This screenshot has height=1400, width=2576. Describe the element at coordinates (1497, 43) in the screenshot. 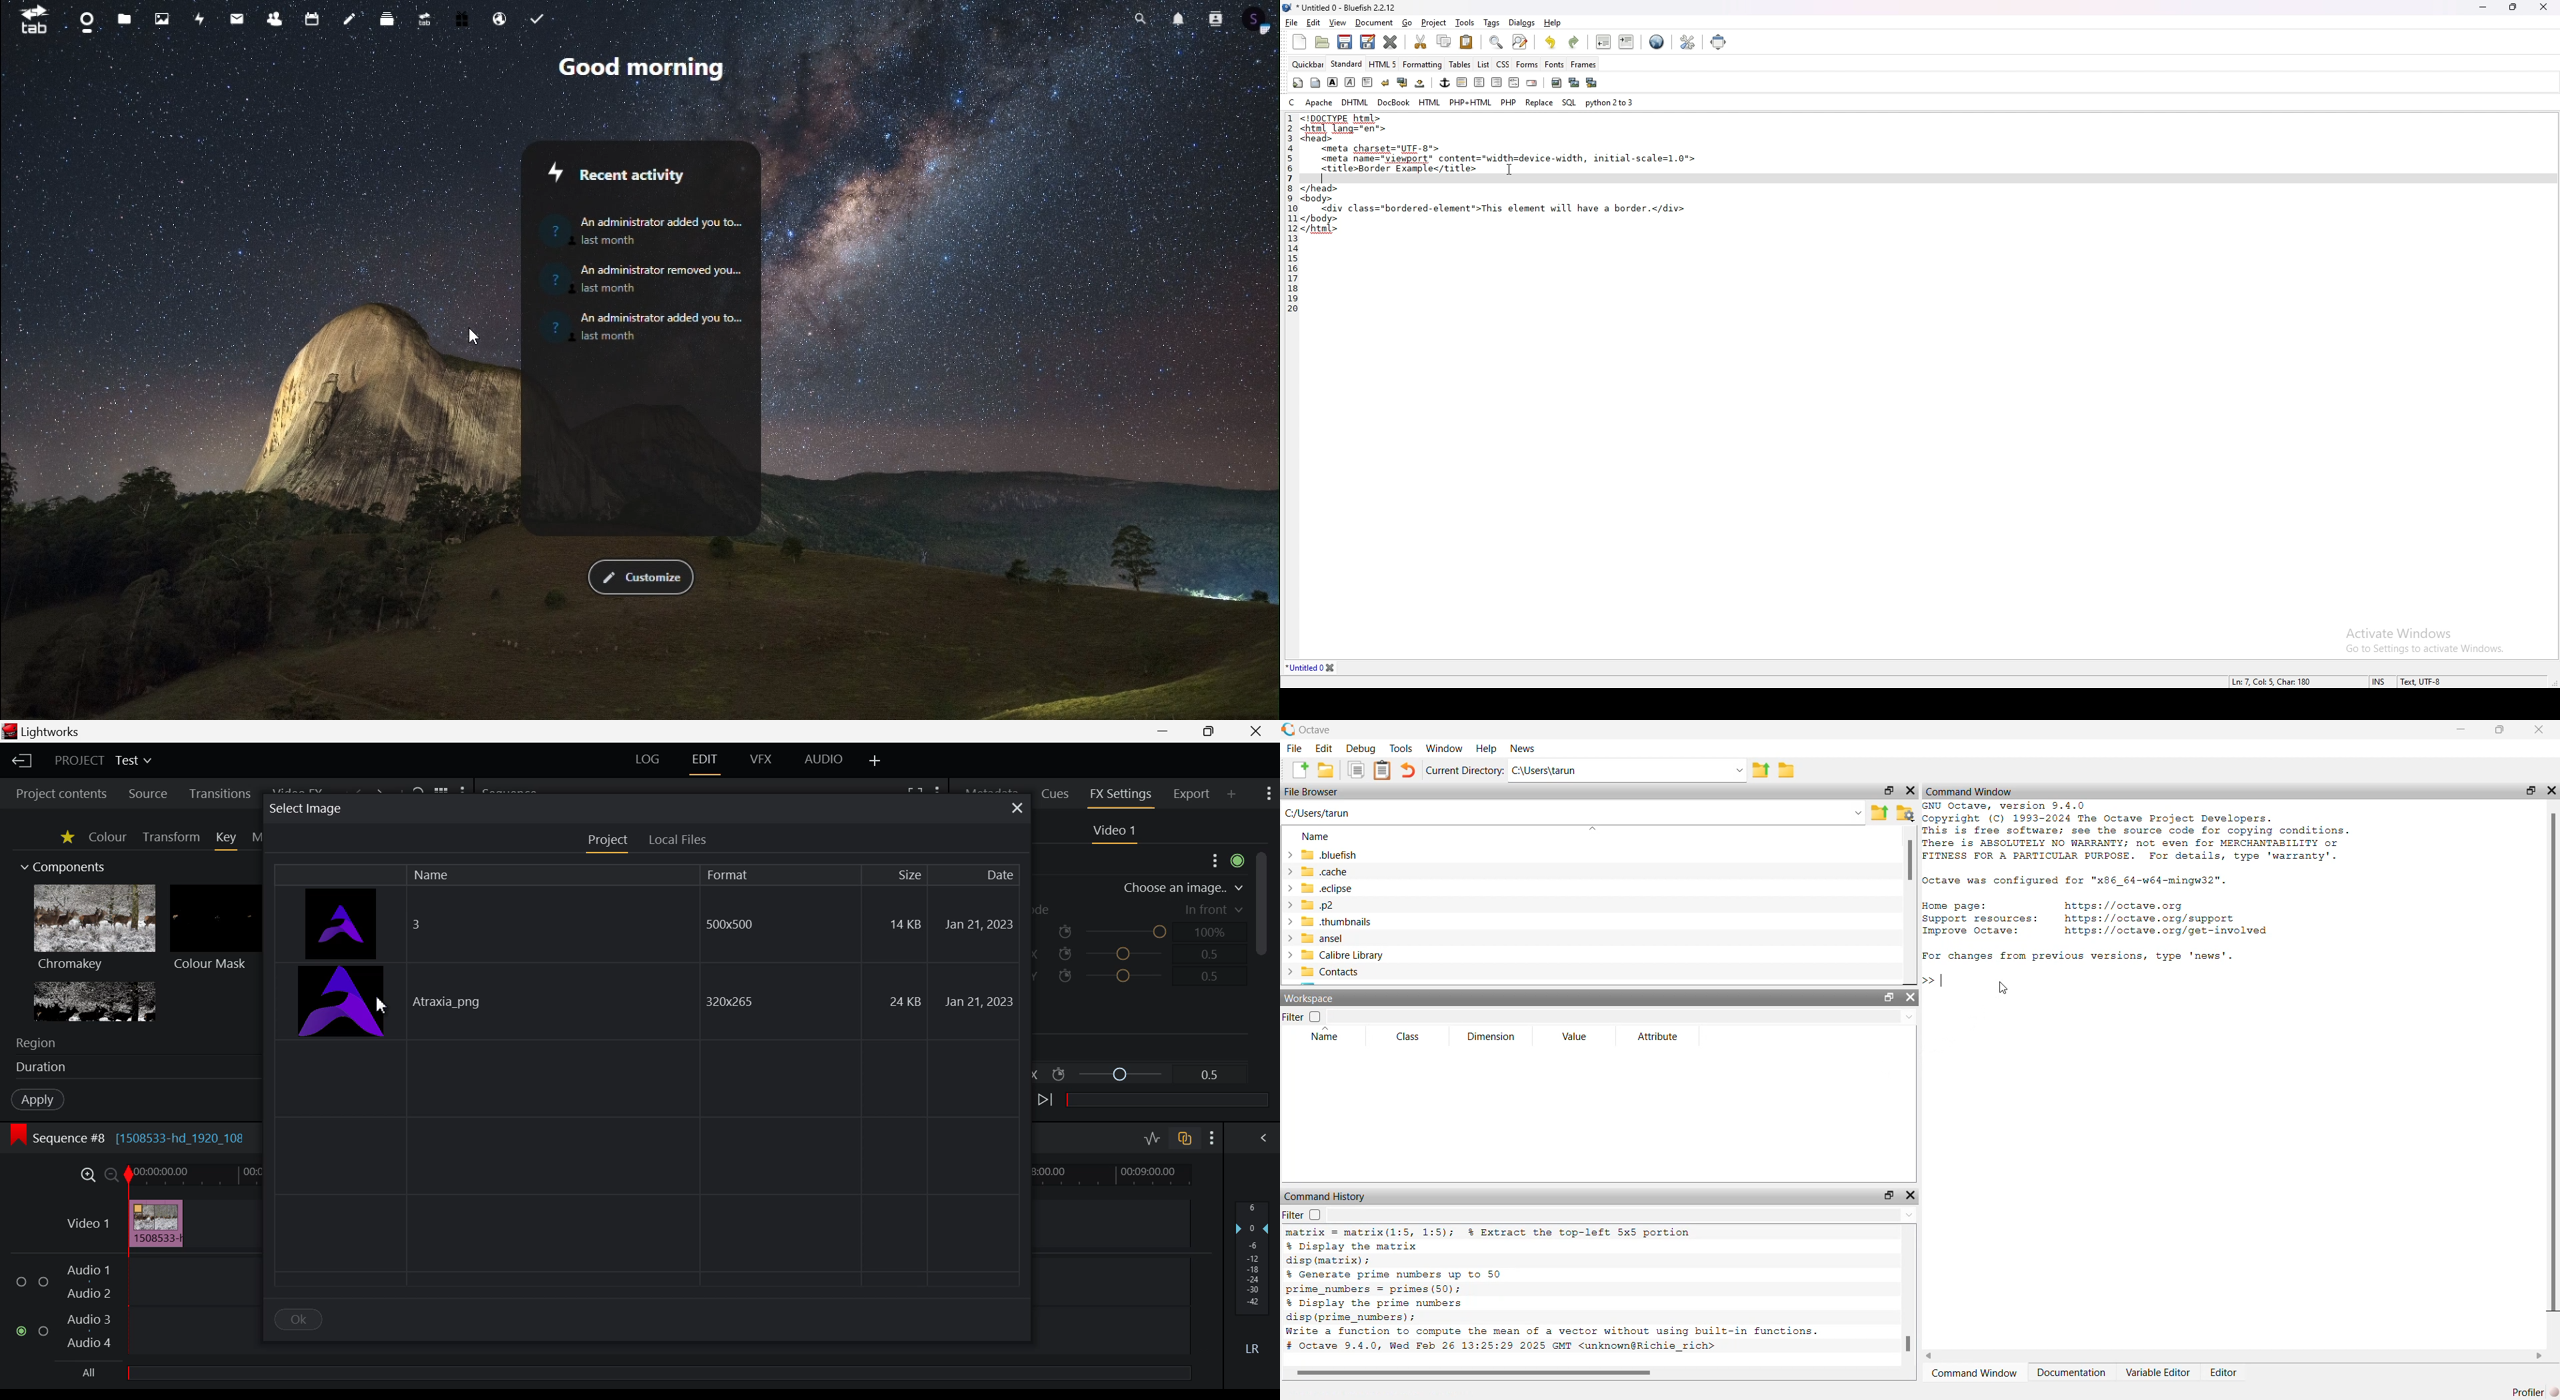

I see `show find bar` at that location.